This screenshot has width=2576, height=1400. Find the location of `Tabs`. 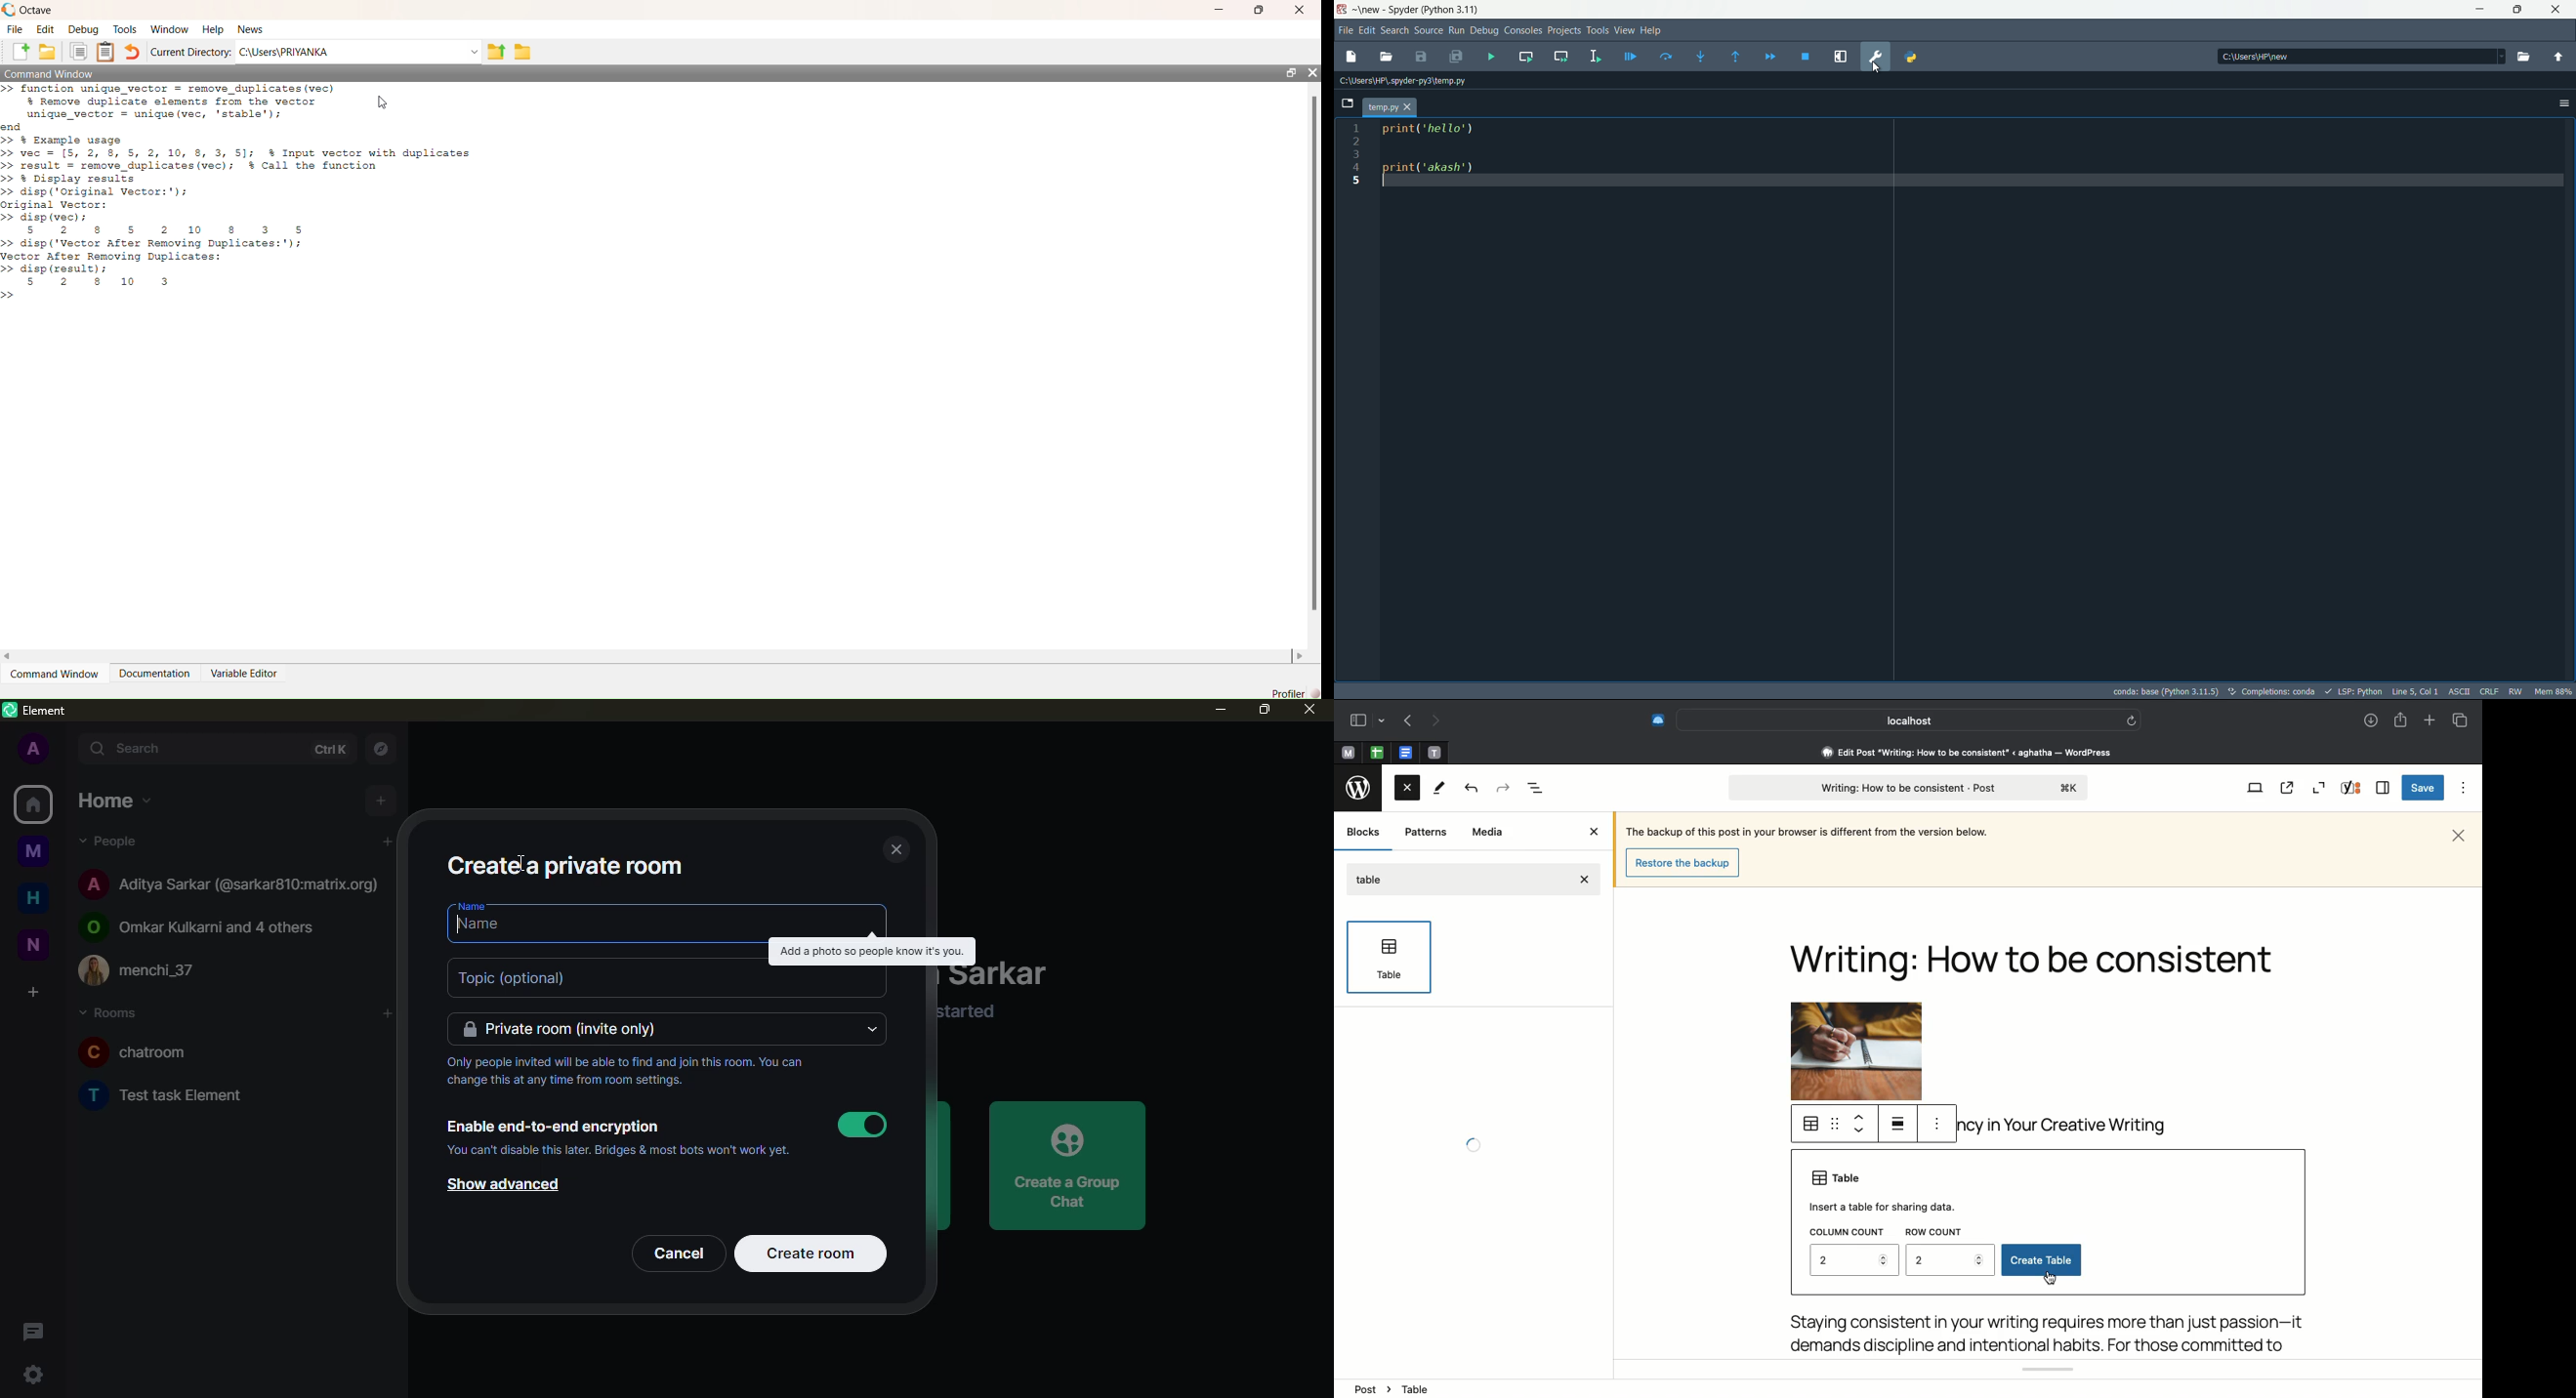

Tabs is located at coordinates (2462, 720).